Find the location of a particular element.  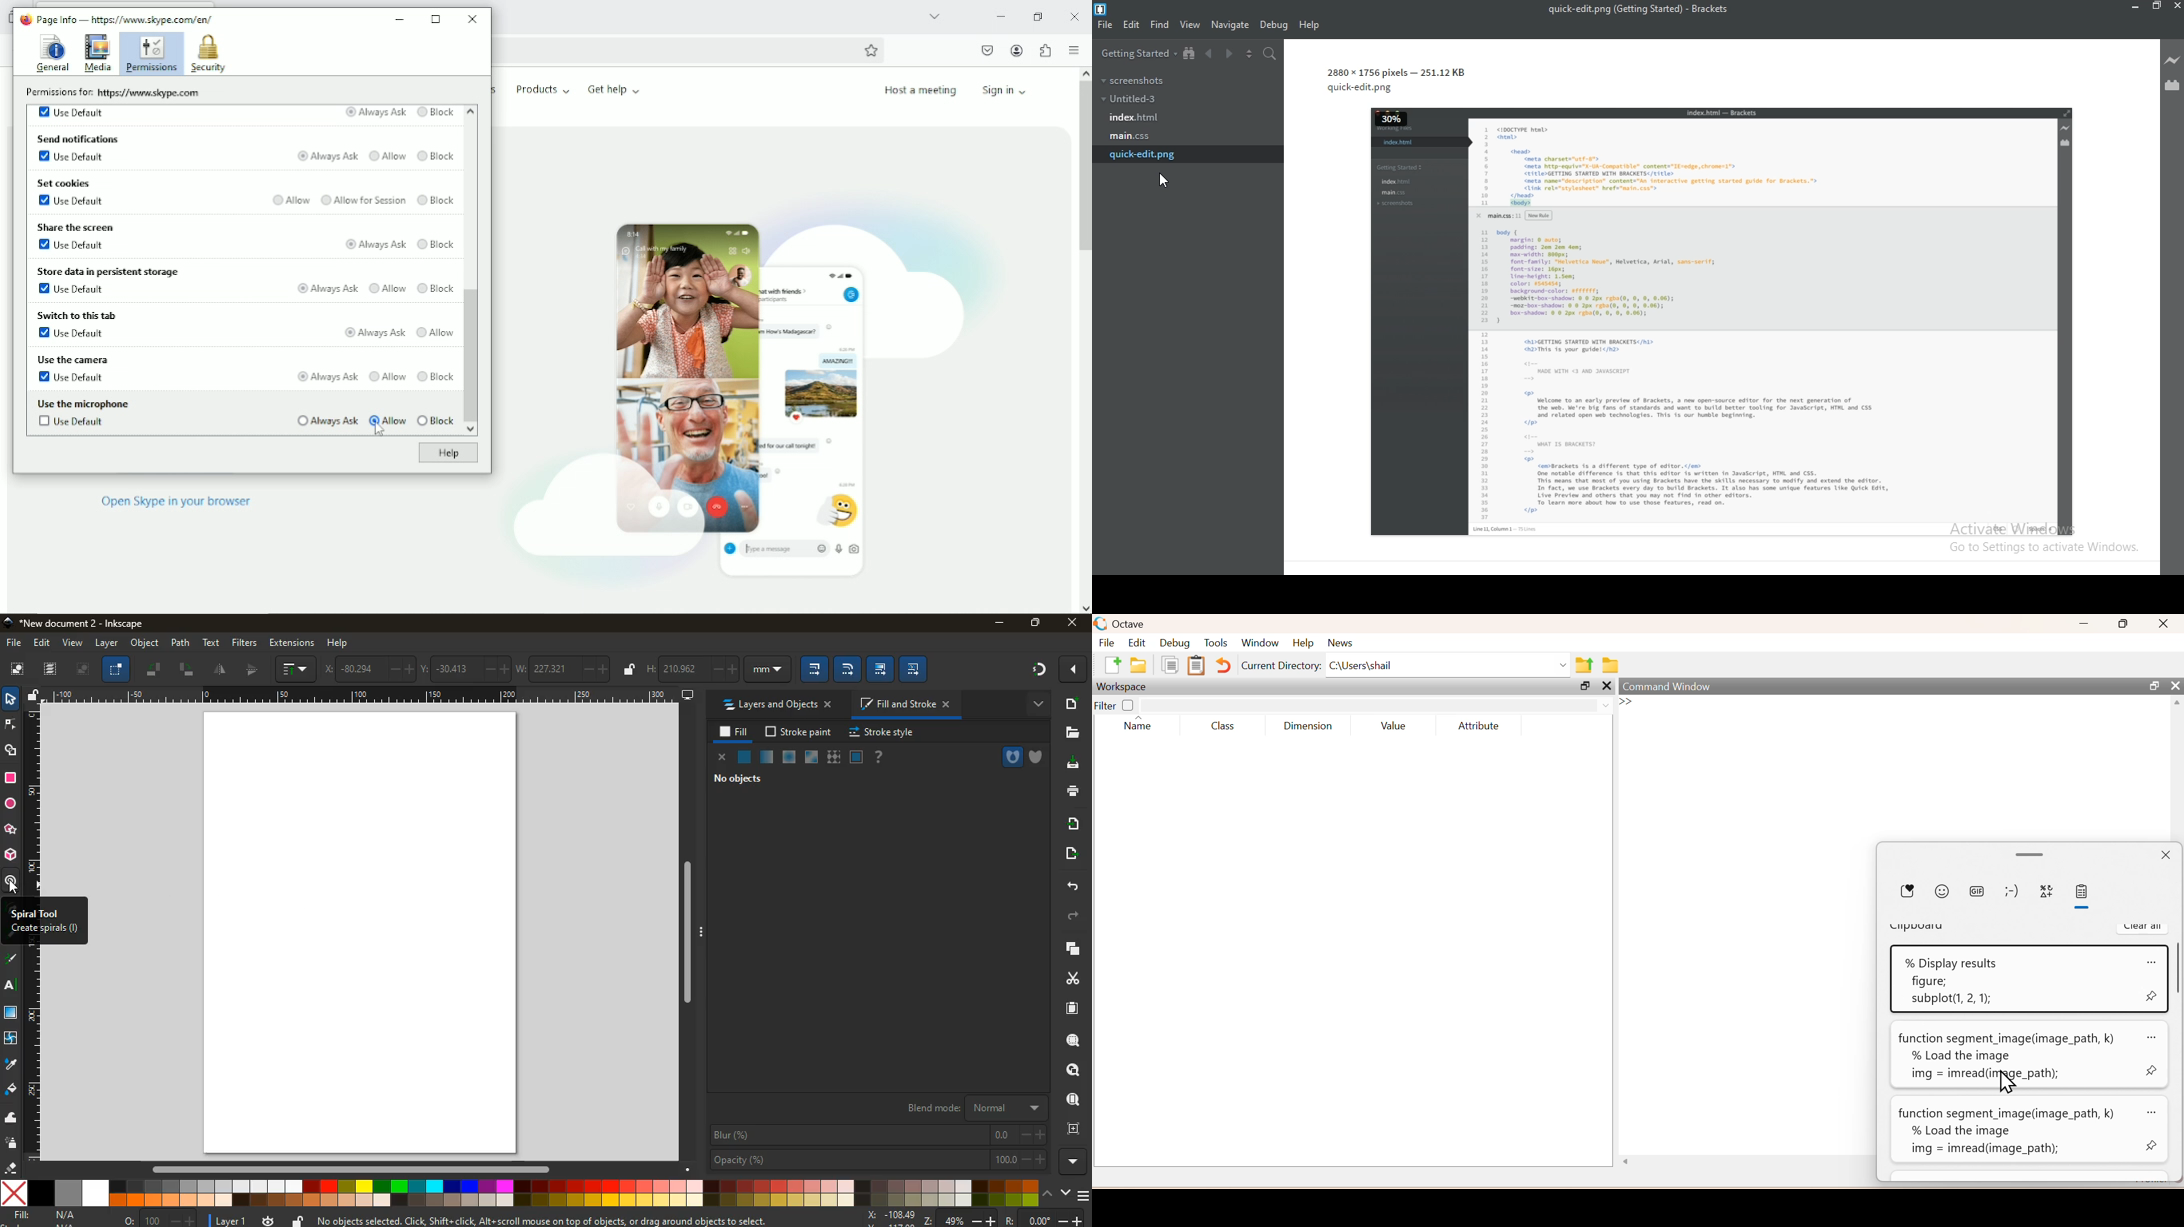

shield is located at coordinates (1038, 757).